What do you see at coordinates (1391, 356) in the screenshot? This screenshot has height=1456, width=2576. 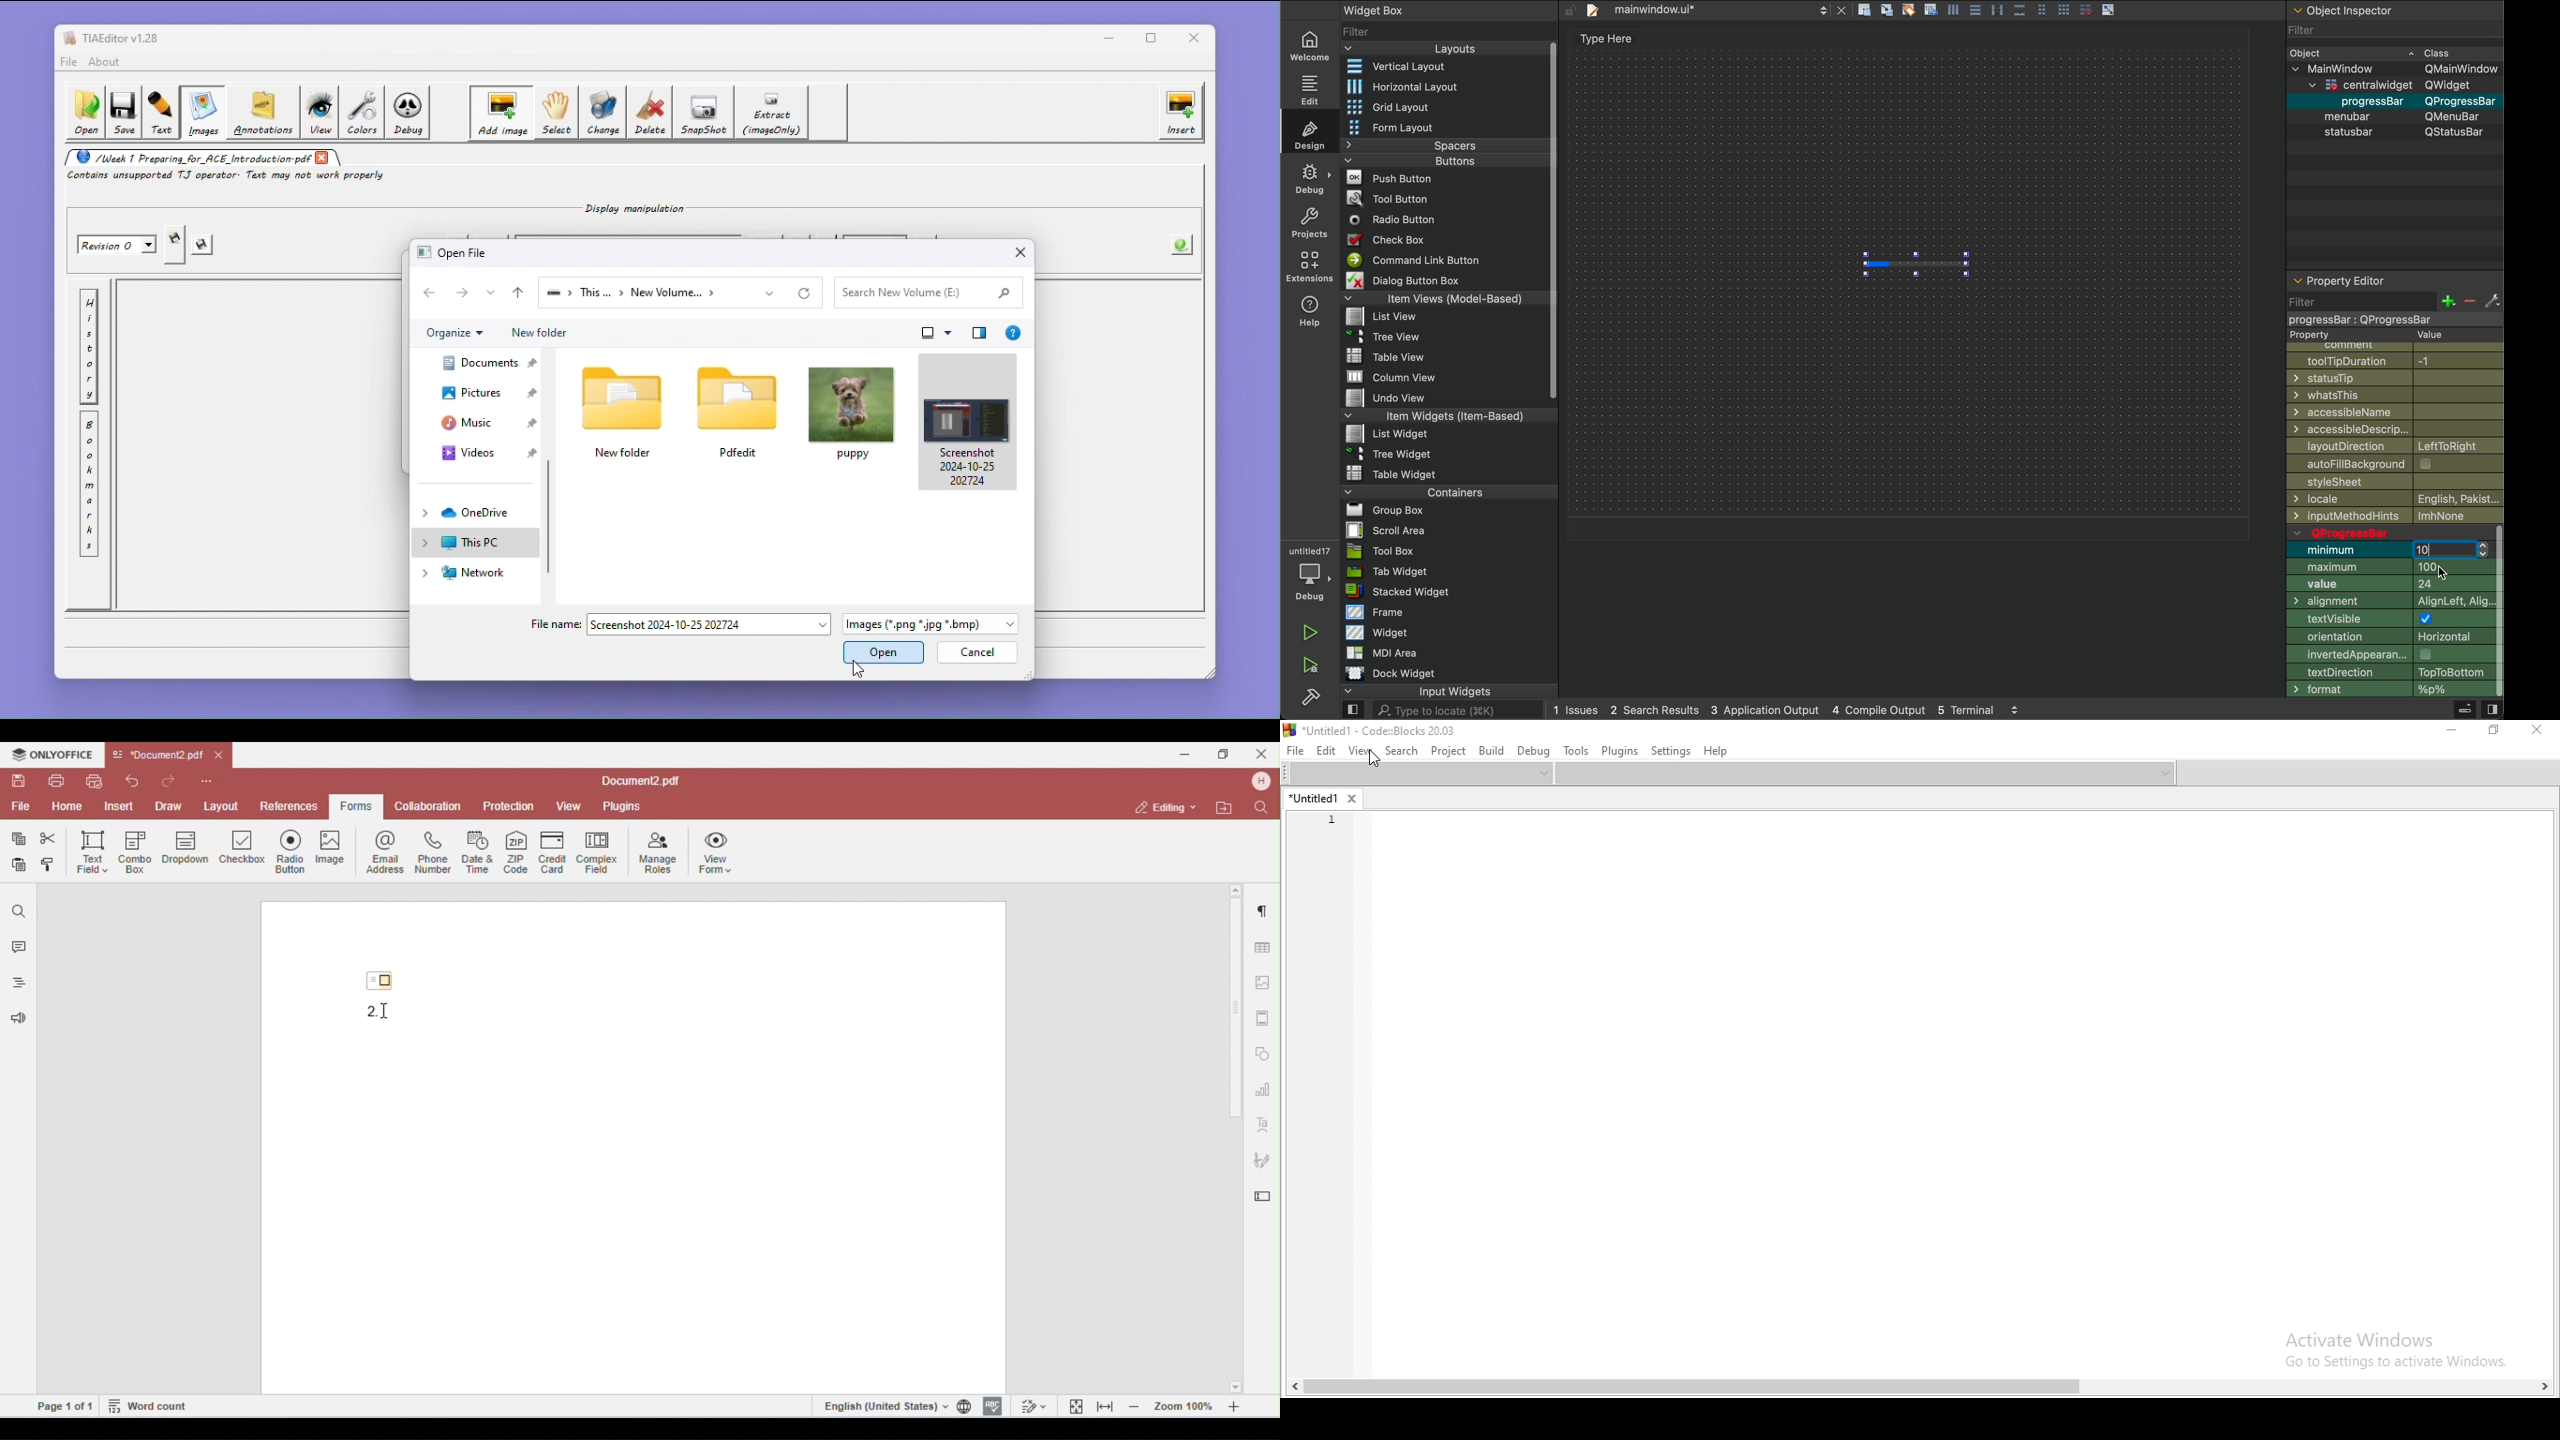 I see `File` at bounding box center [1391, 356].